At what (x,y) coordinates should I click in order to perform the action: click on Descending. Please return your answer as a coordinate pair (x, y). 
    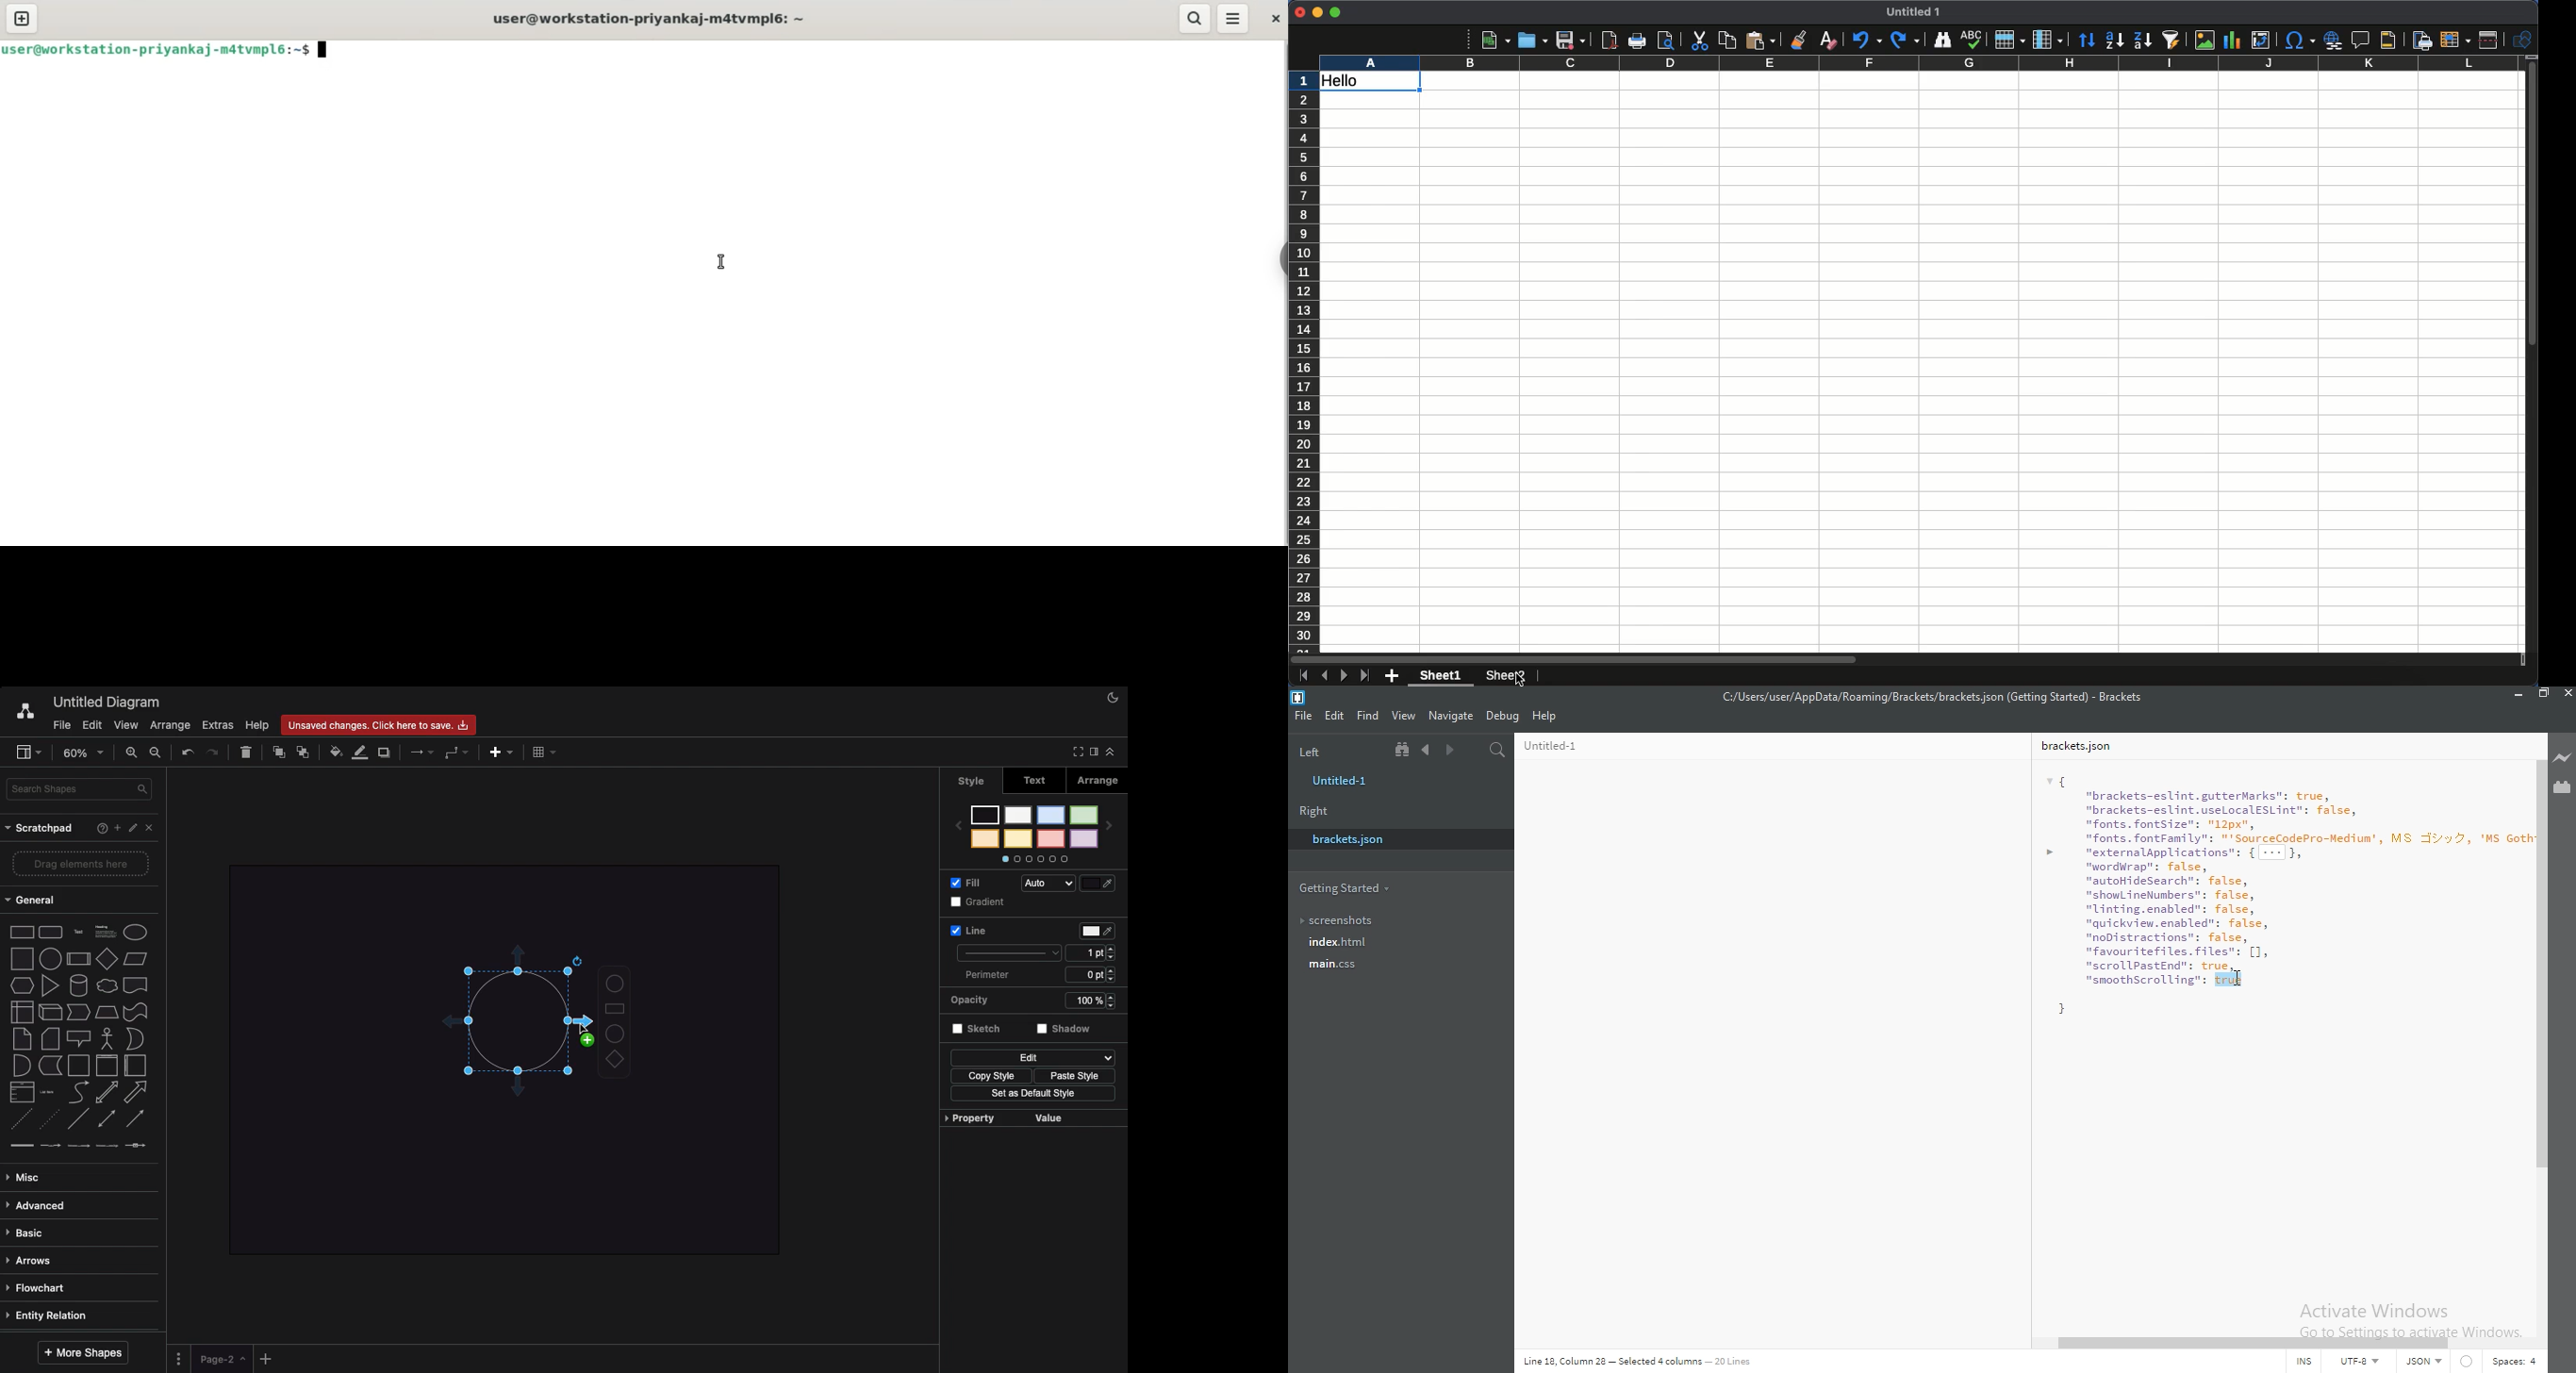
    Looking at the image, I should click on (2142, 41).